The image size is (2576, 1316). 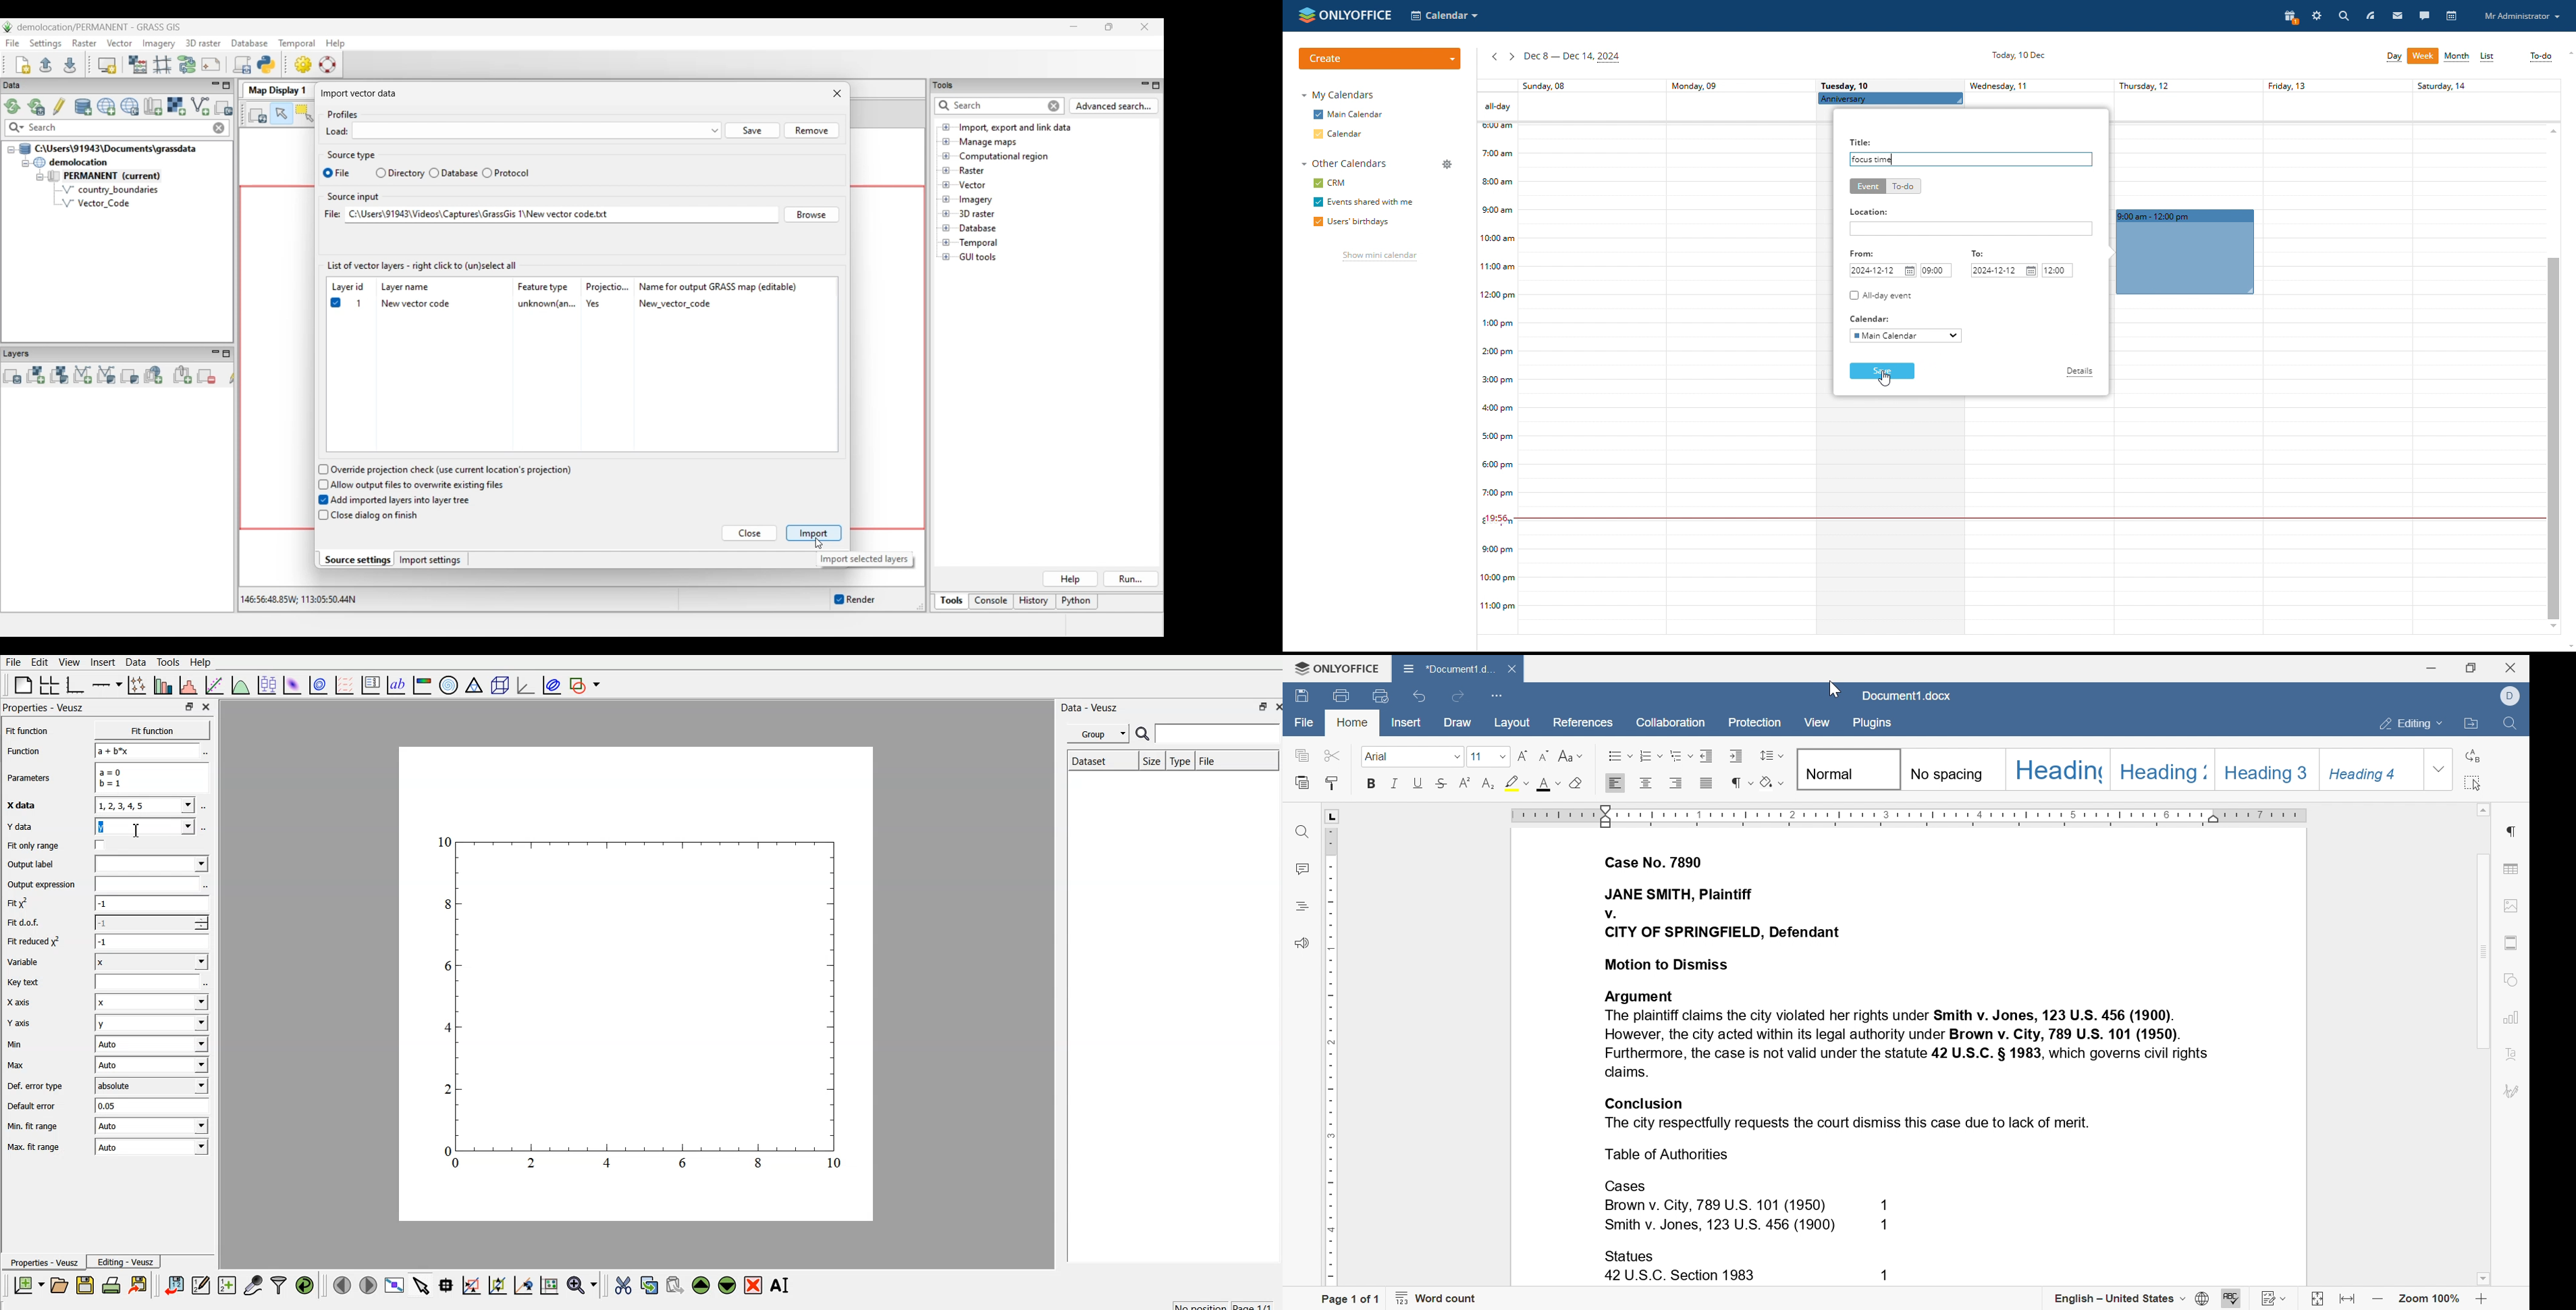 I want to click on decrease indent, so click(x=1709, y=754).